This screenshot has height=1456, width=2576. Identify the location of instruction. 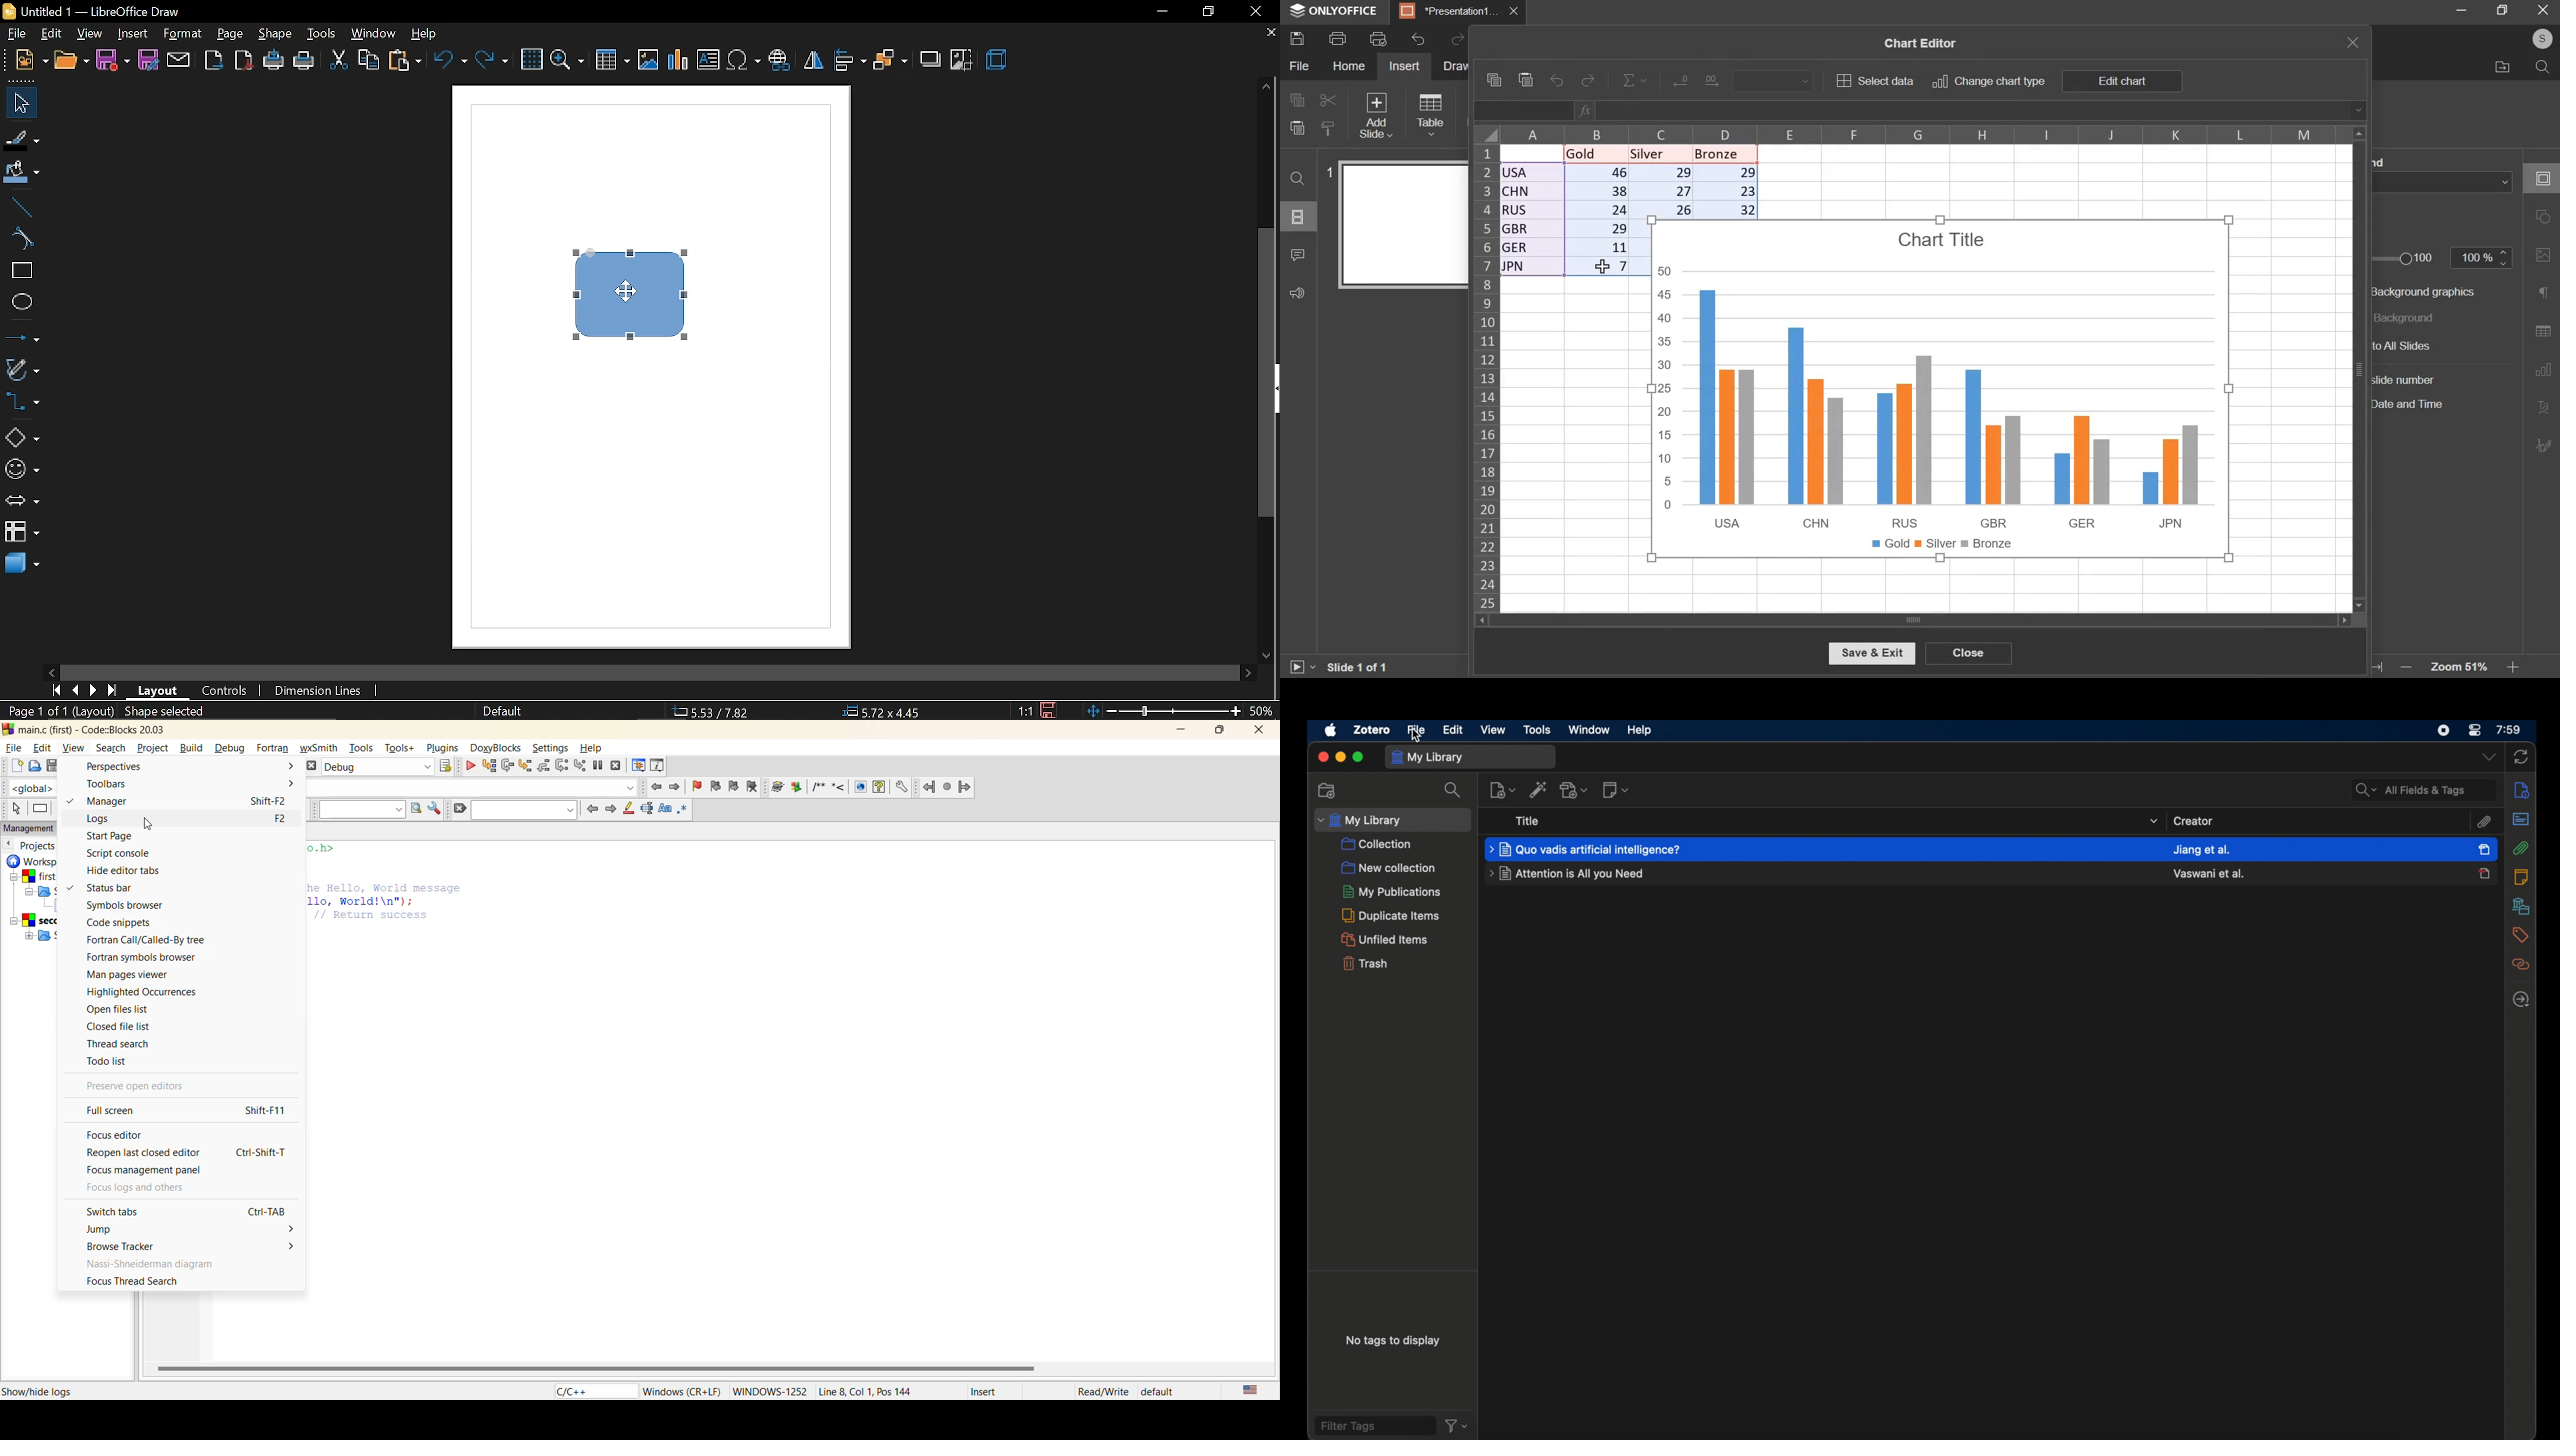
(39, 807).